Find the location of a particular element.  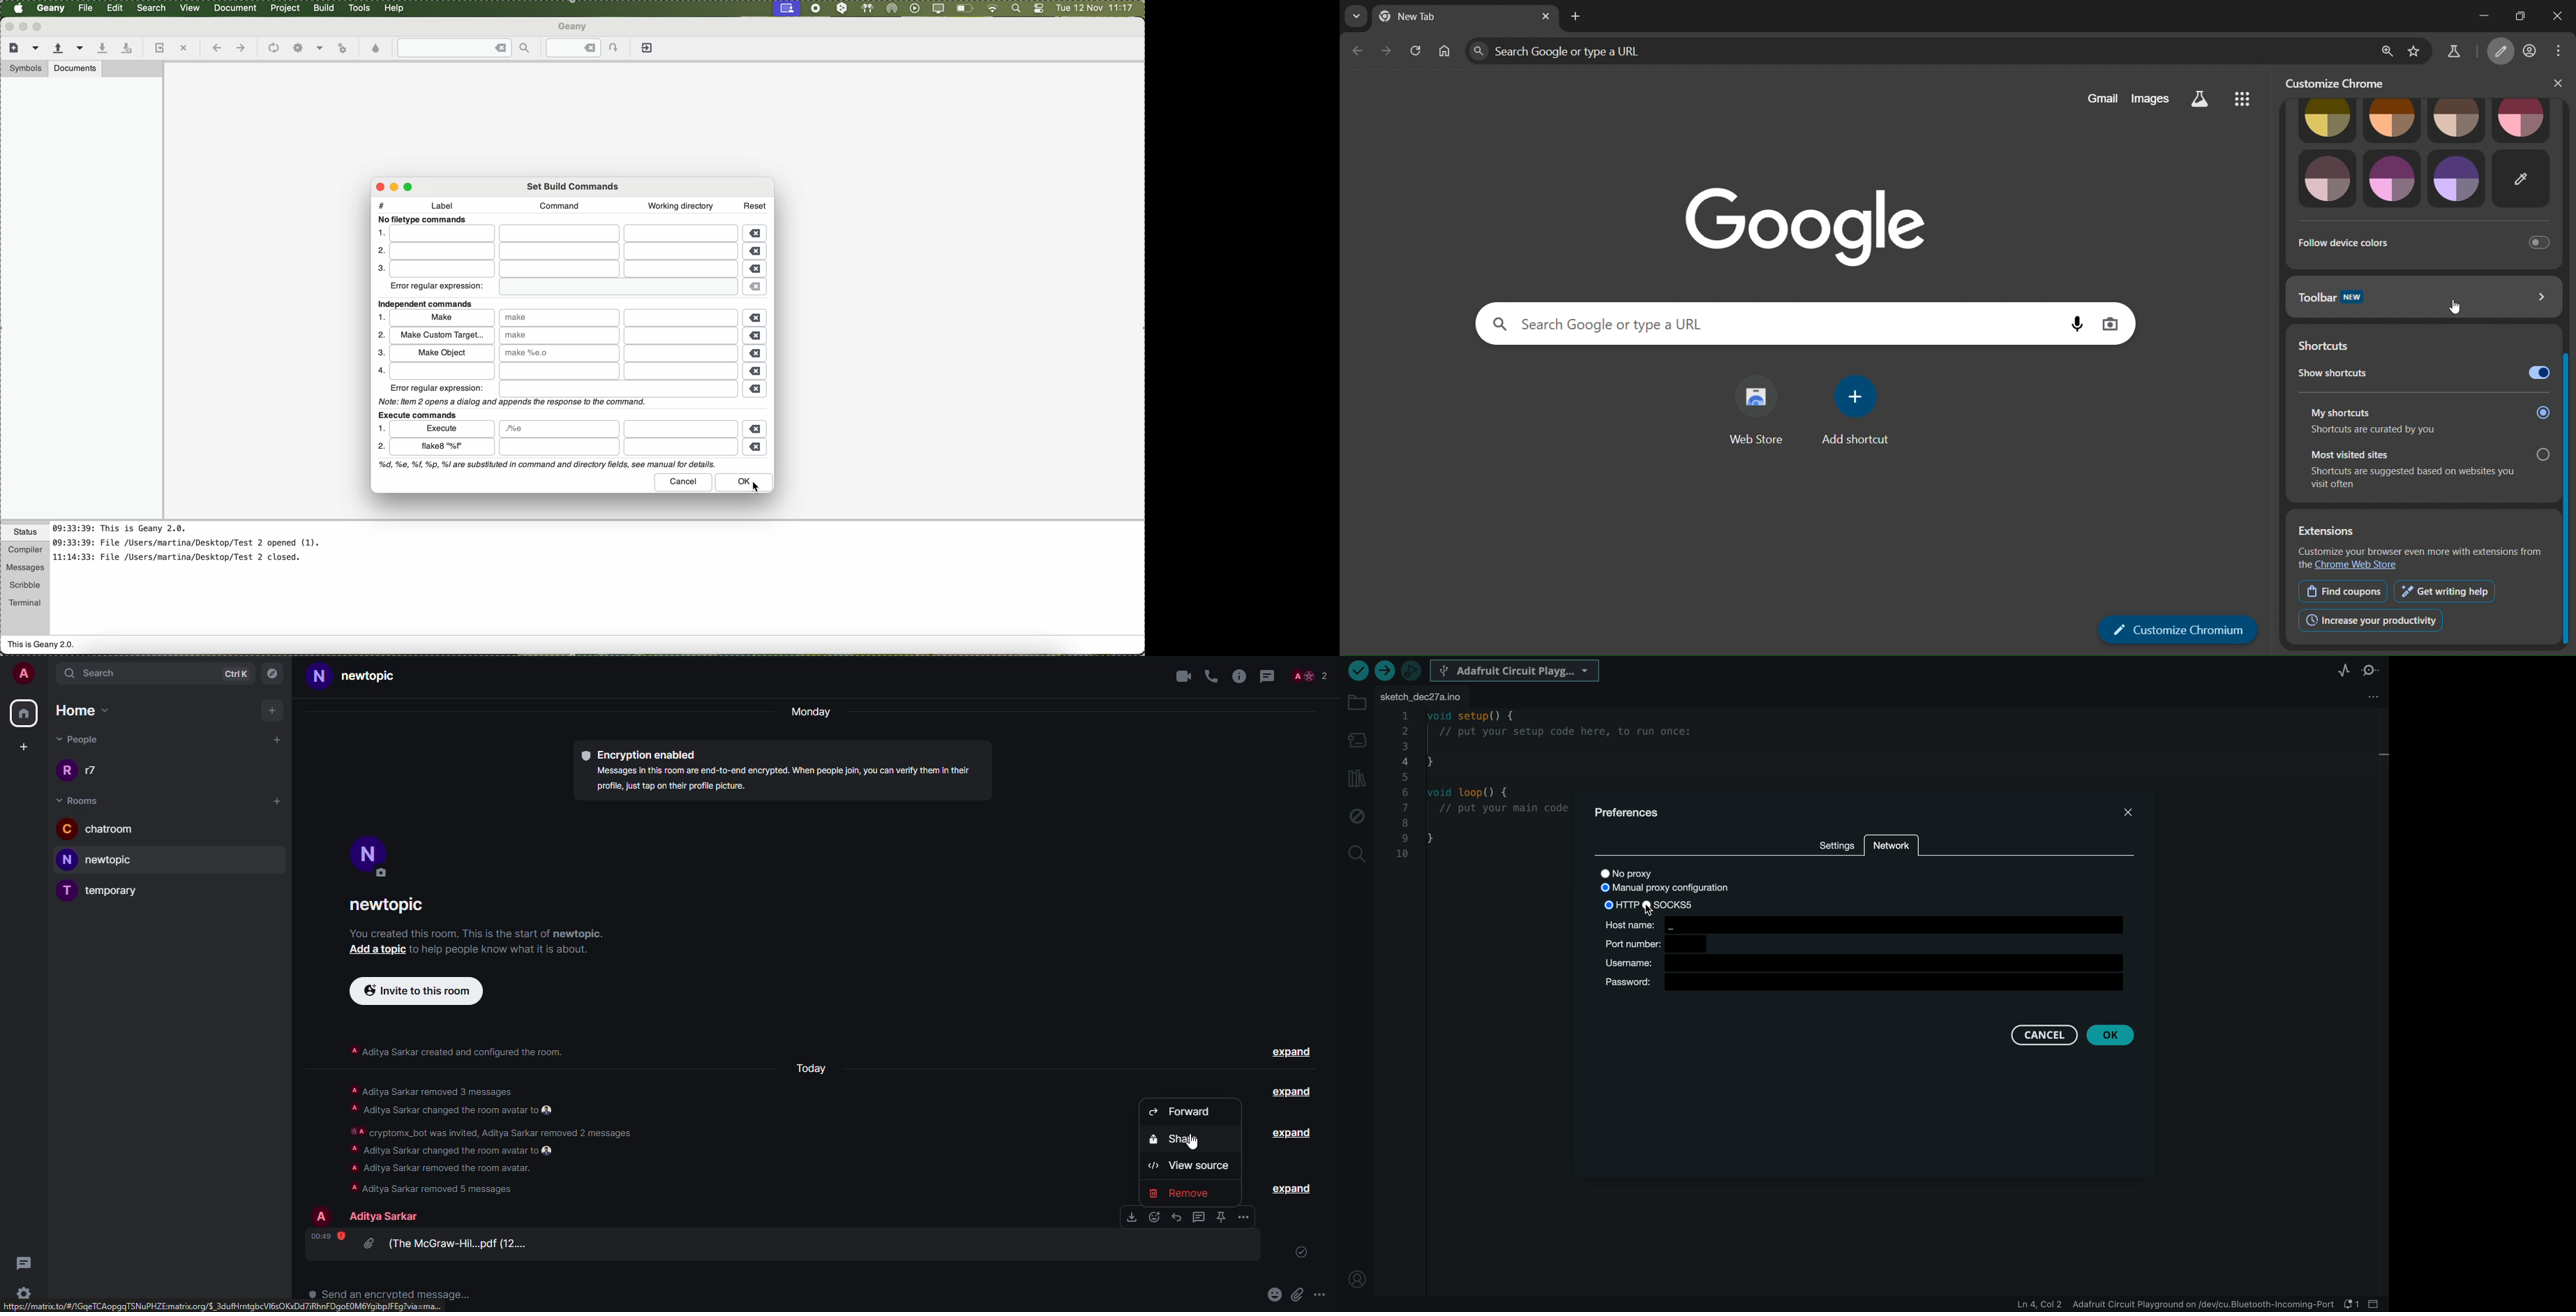

profile is located at coordinates (324, 1216).